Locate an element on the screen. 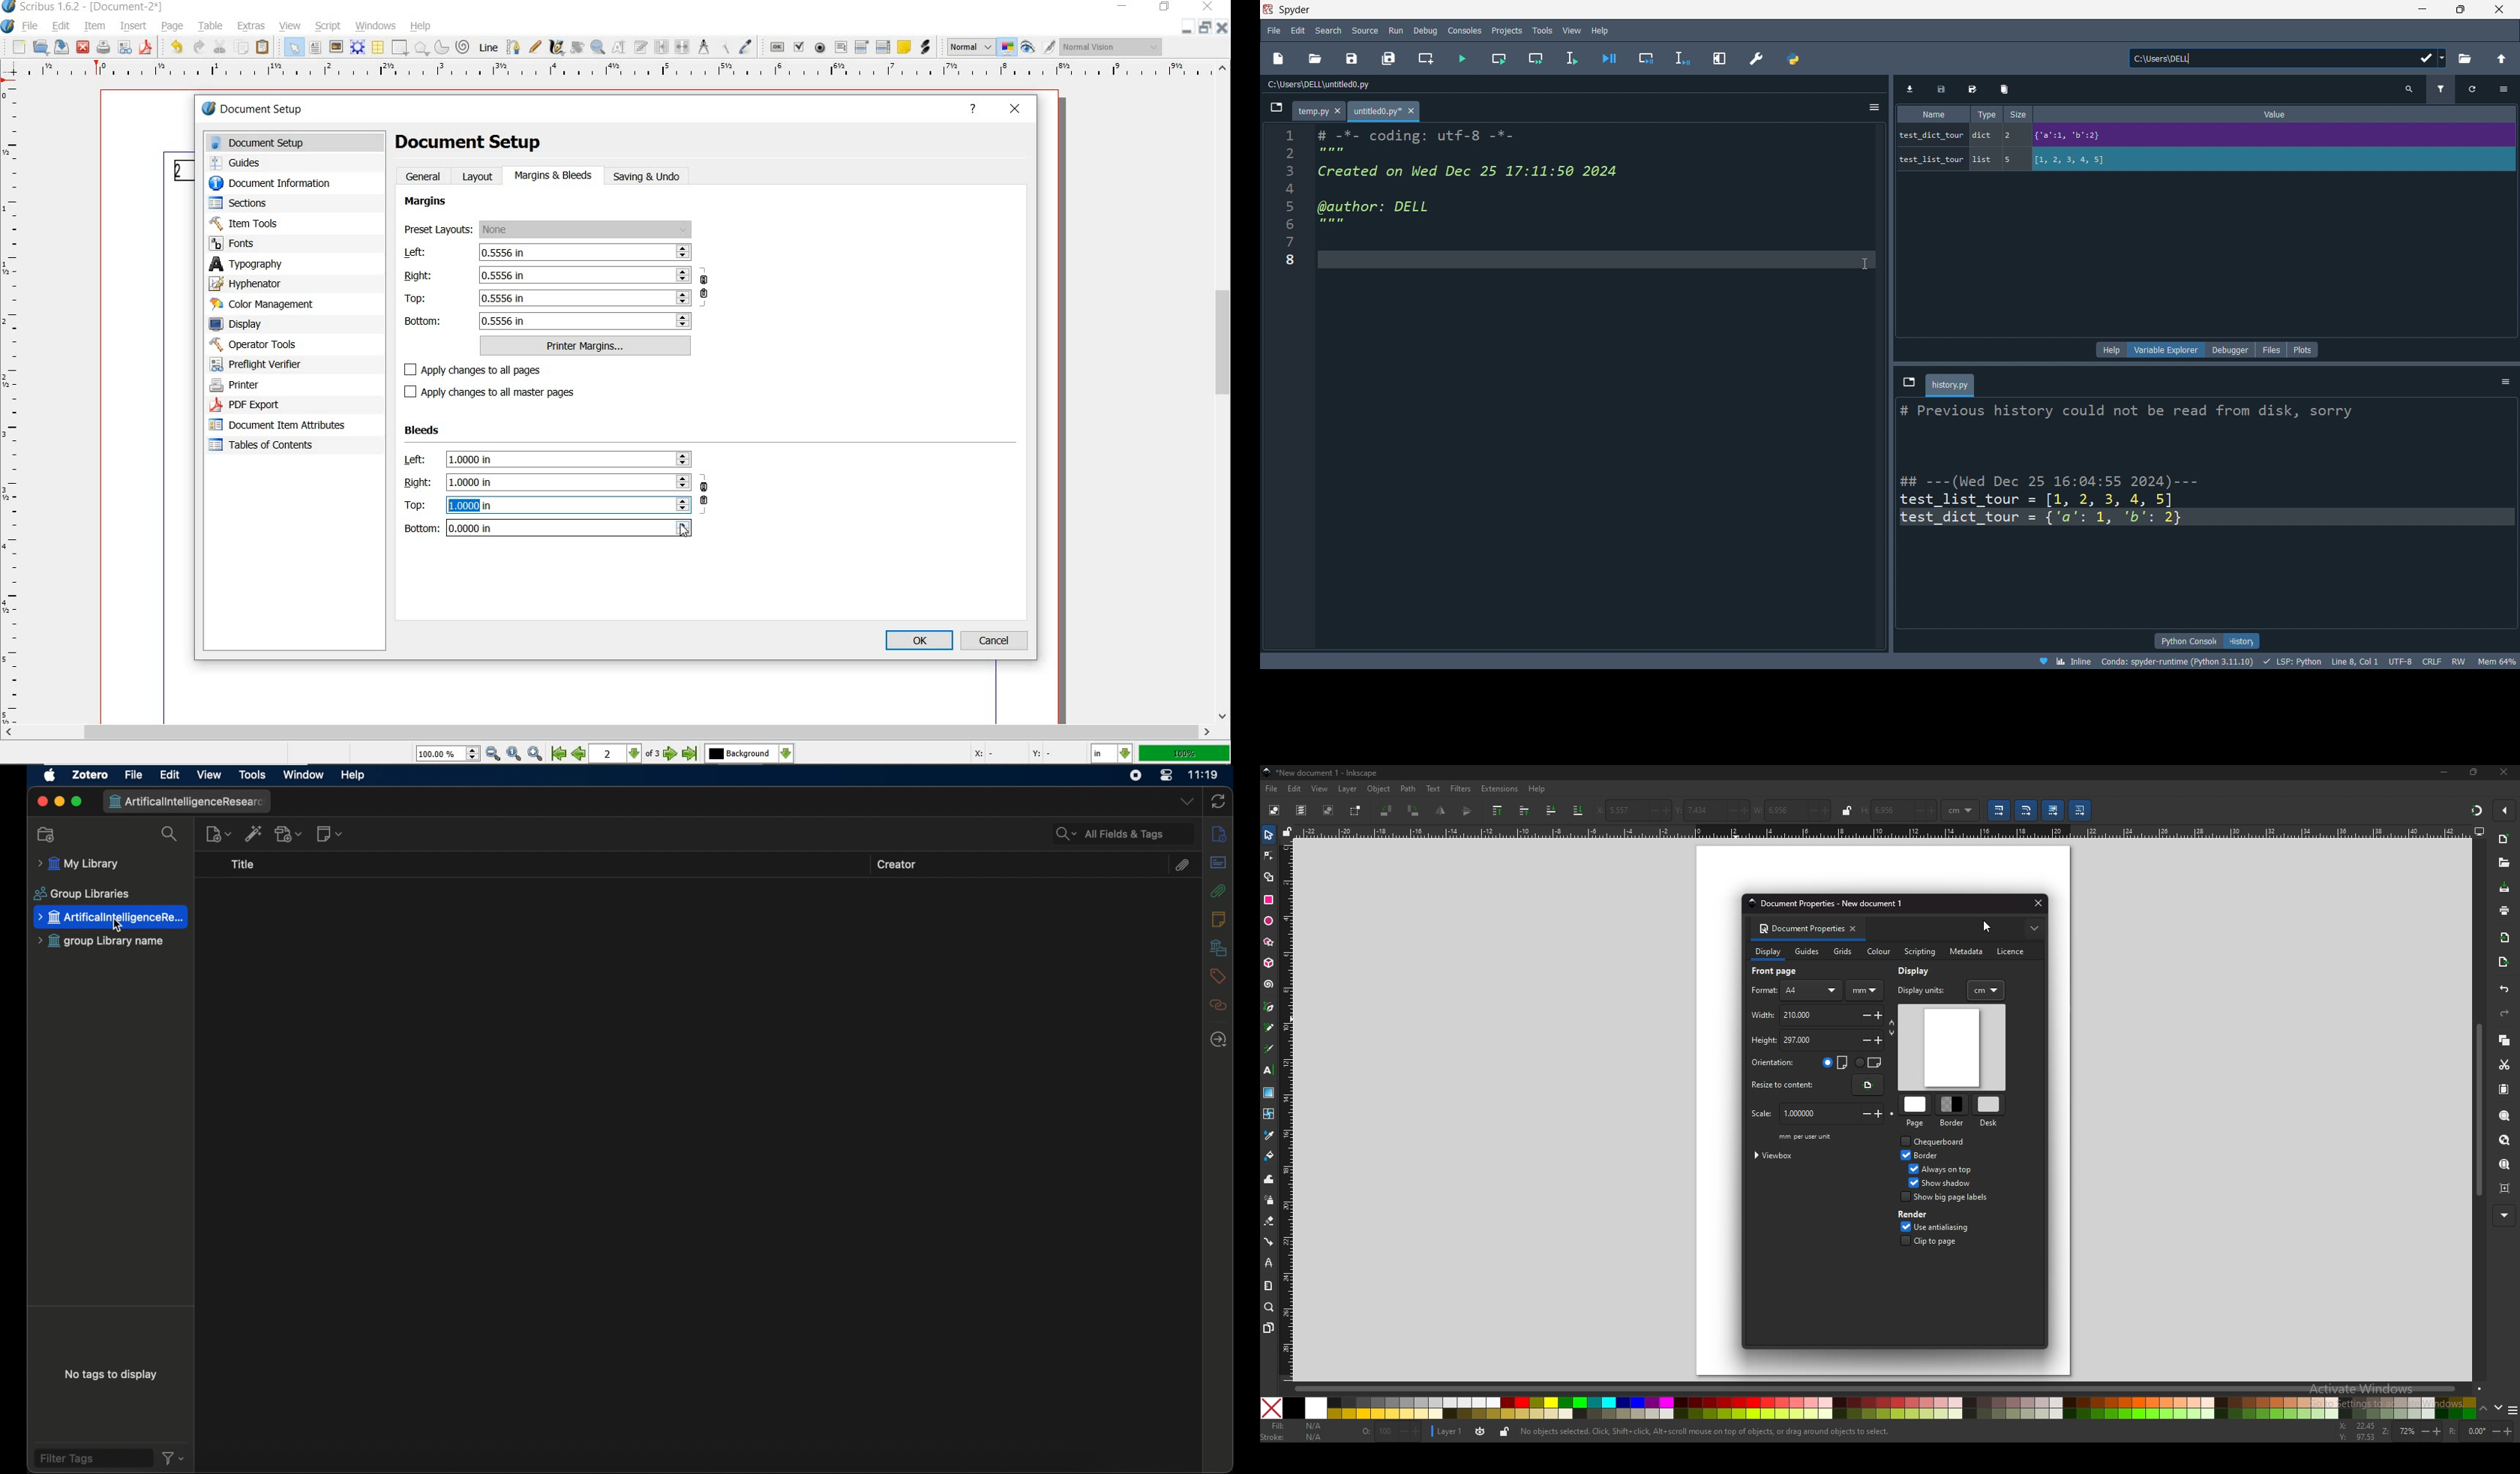  search is located at coordinates (2409, 90).